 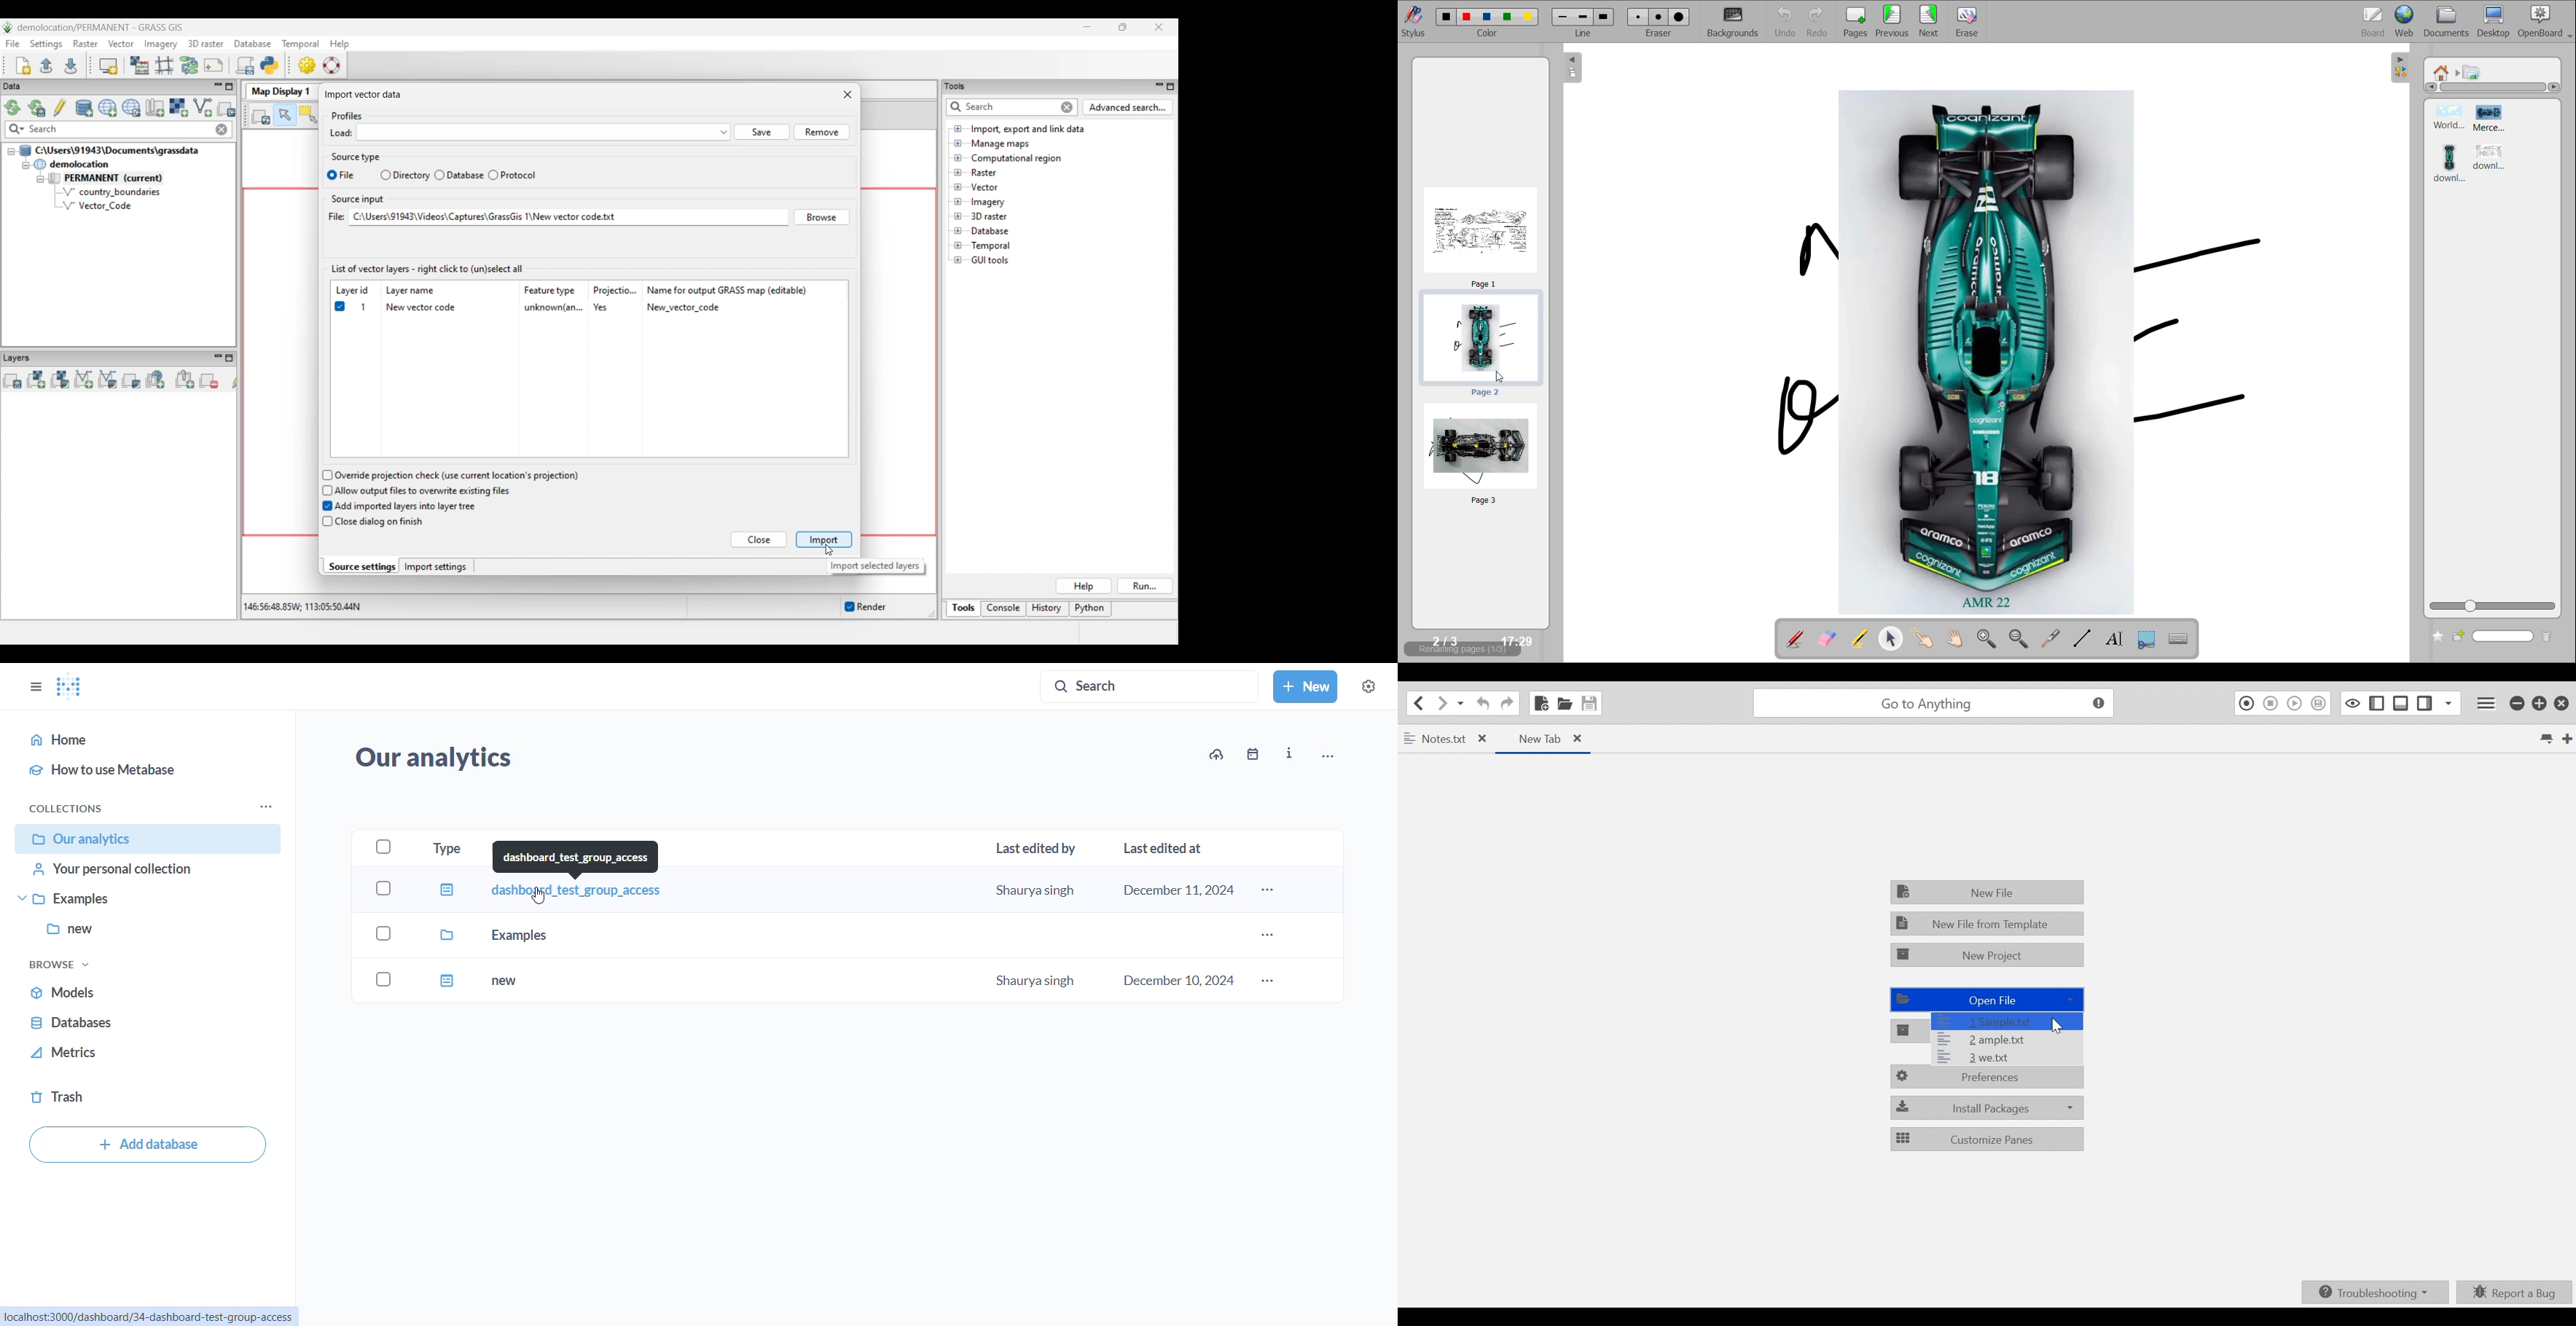 I want to click on December 11,2024, so click(x=1177, y=890).